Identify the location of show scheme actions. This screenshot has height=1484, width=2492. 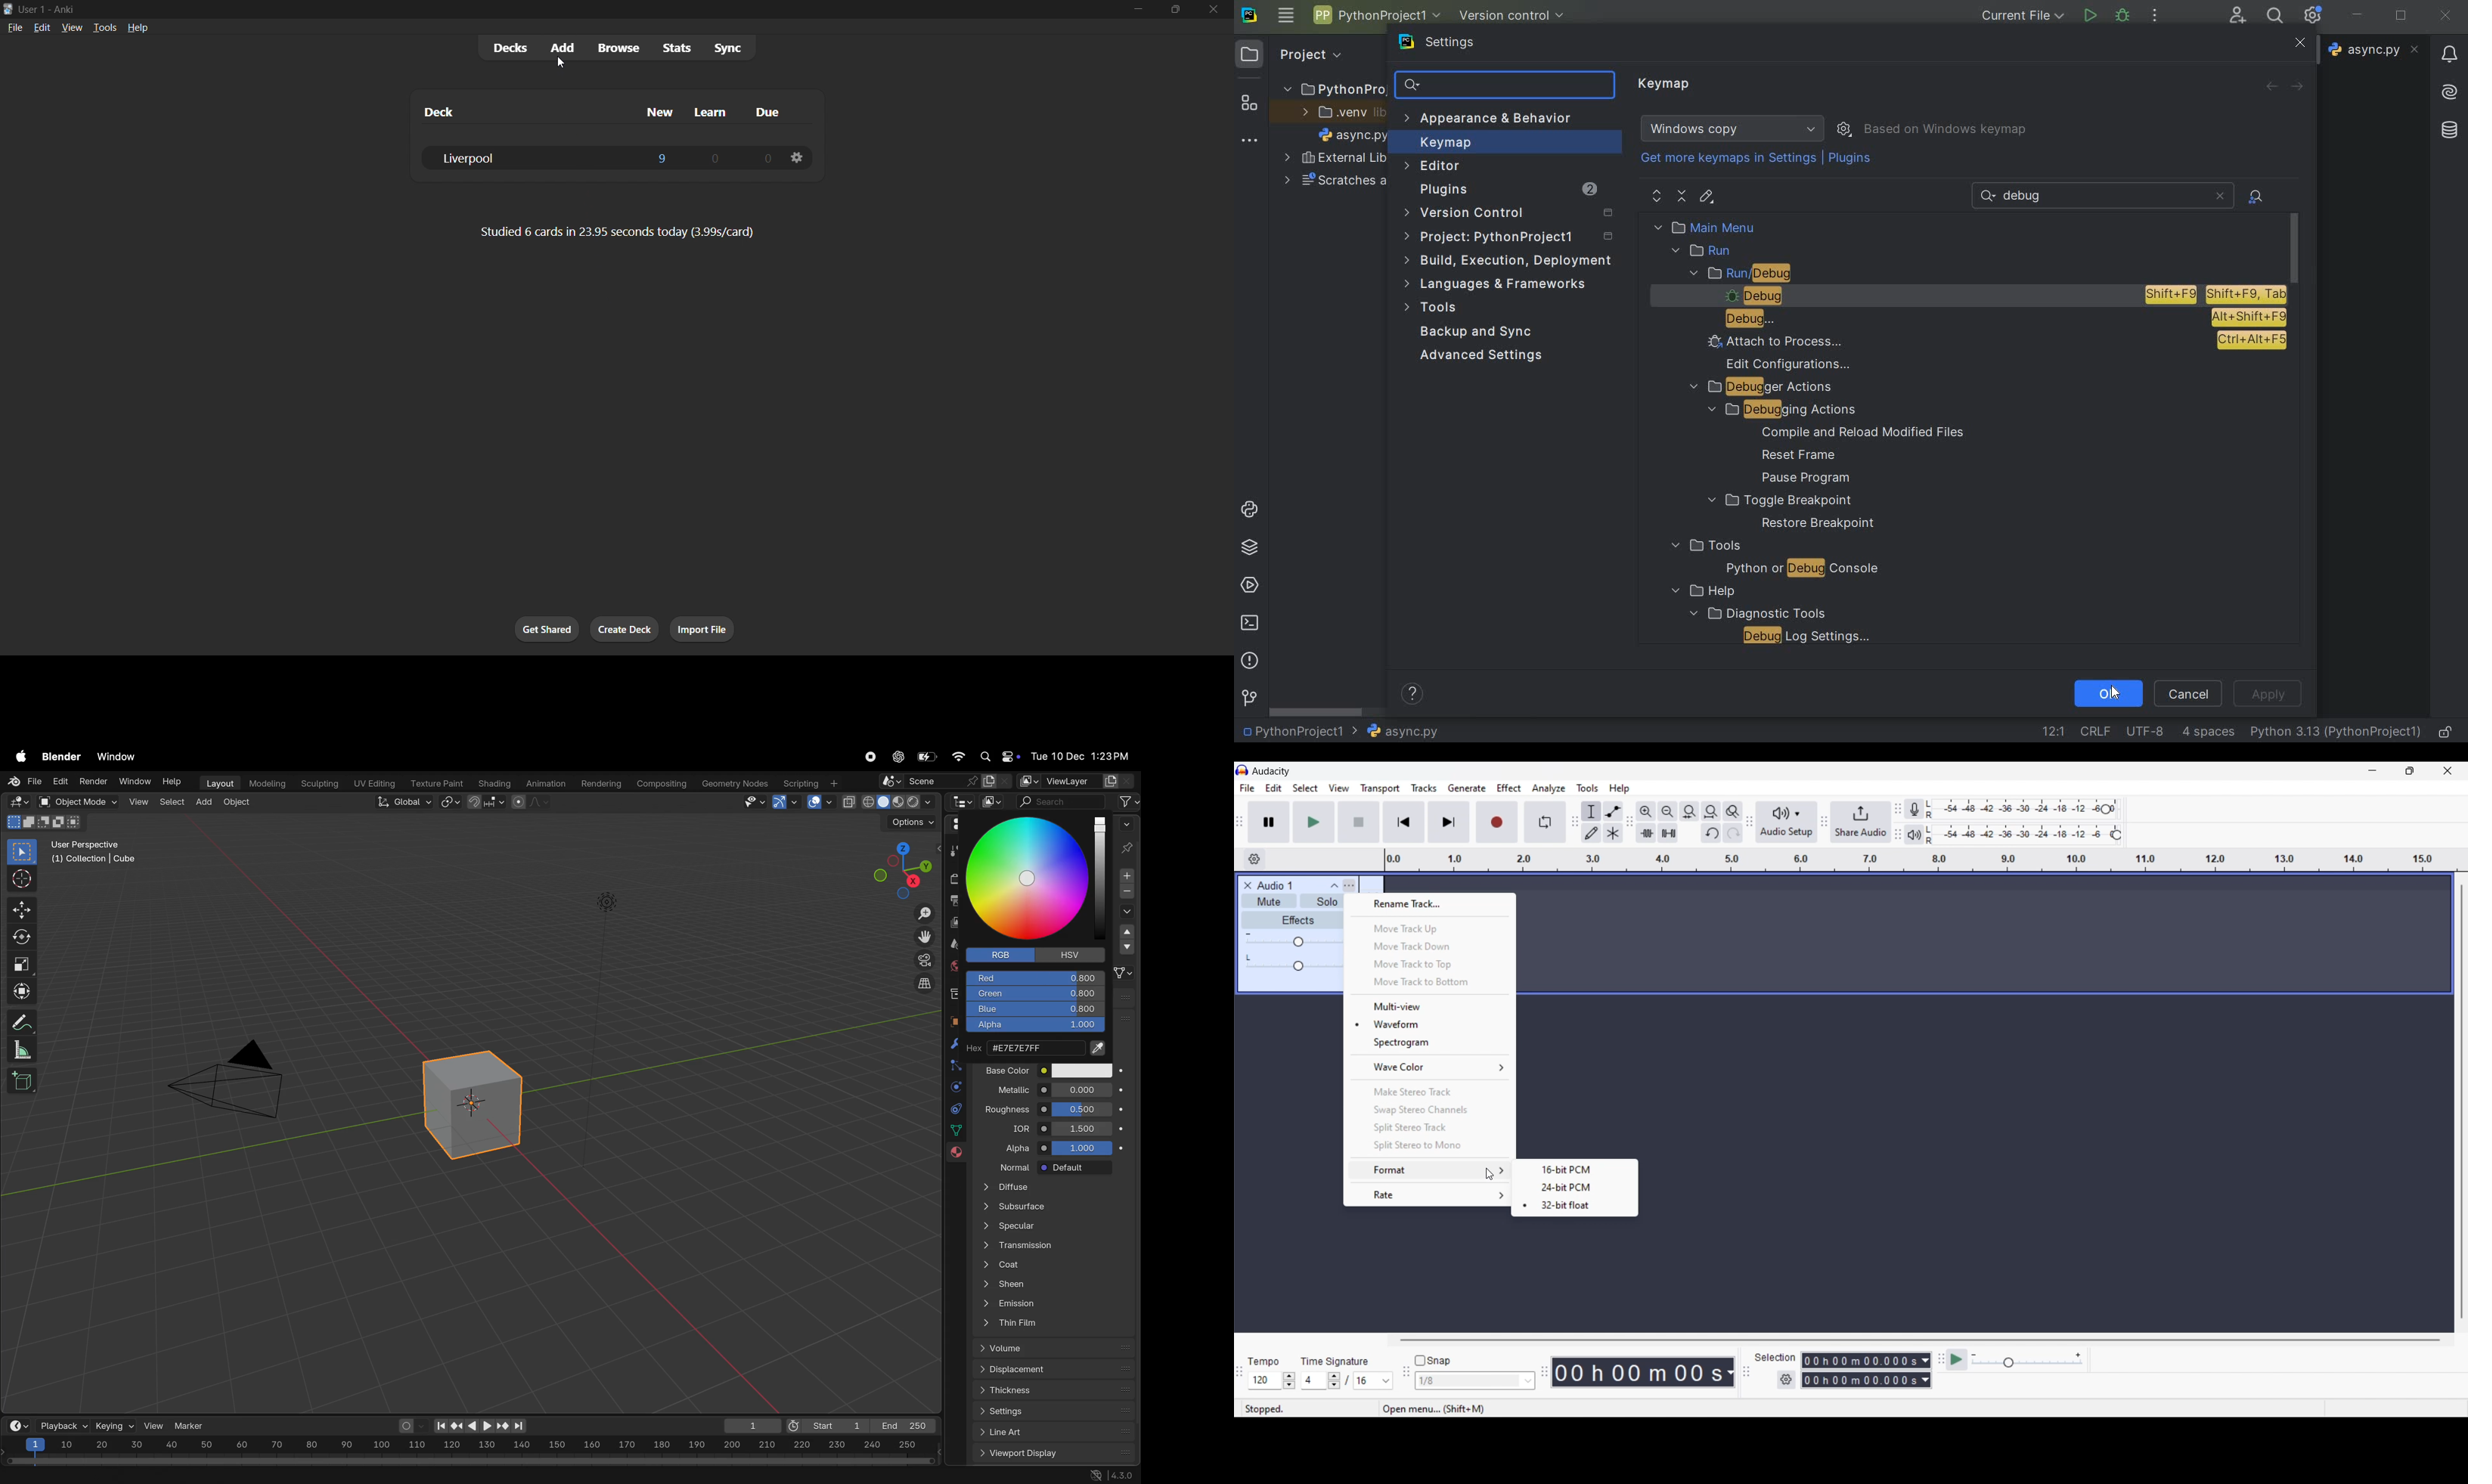
(1846, 128).